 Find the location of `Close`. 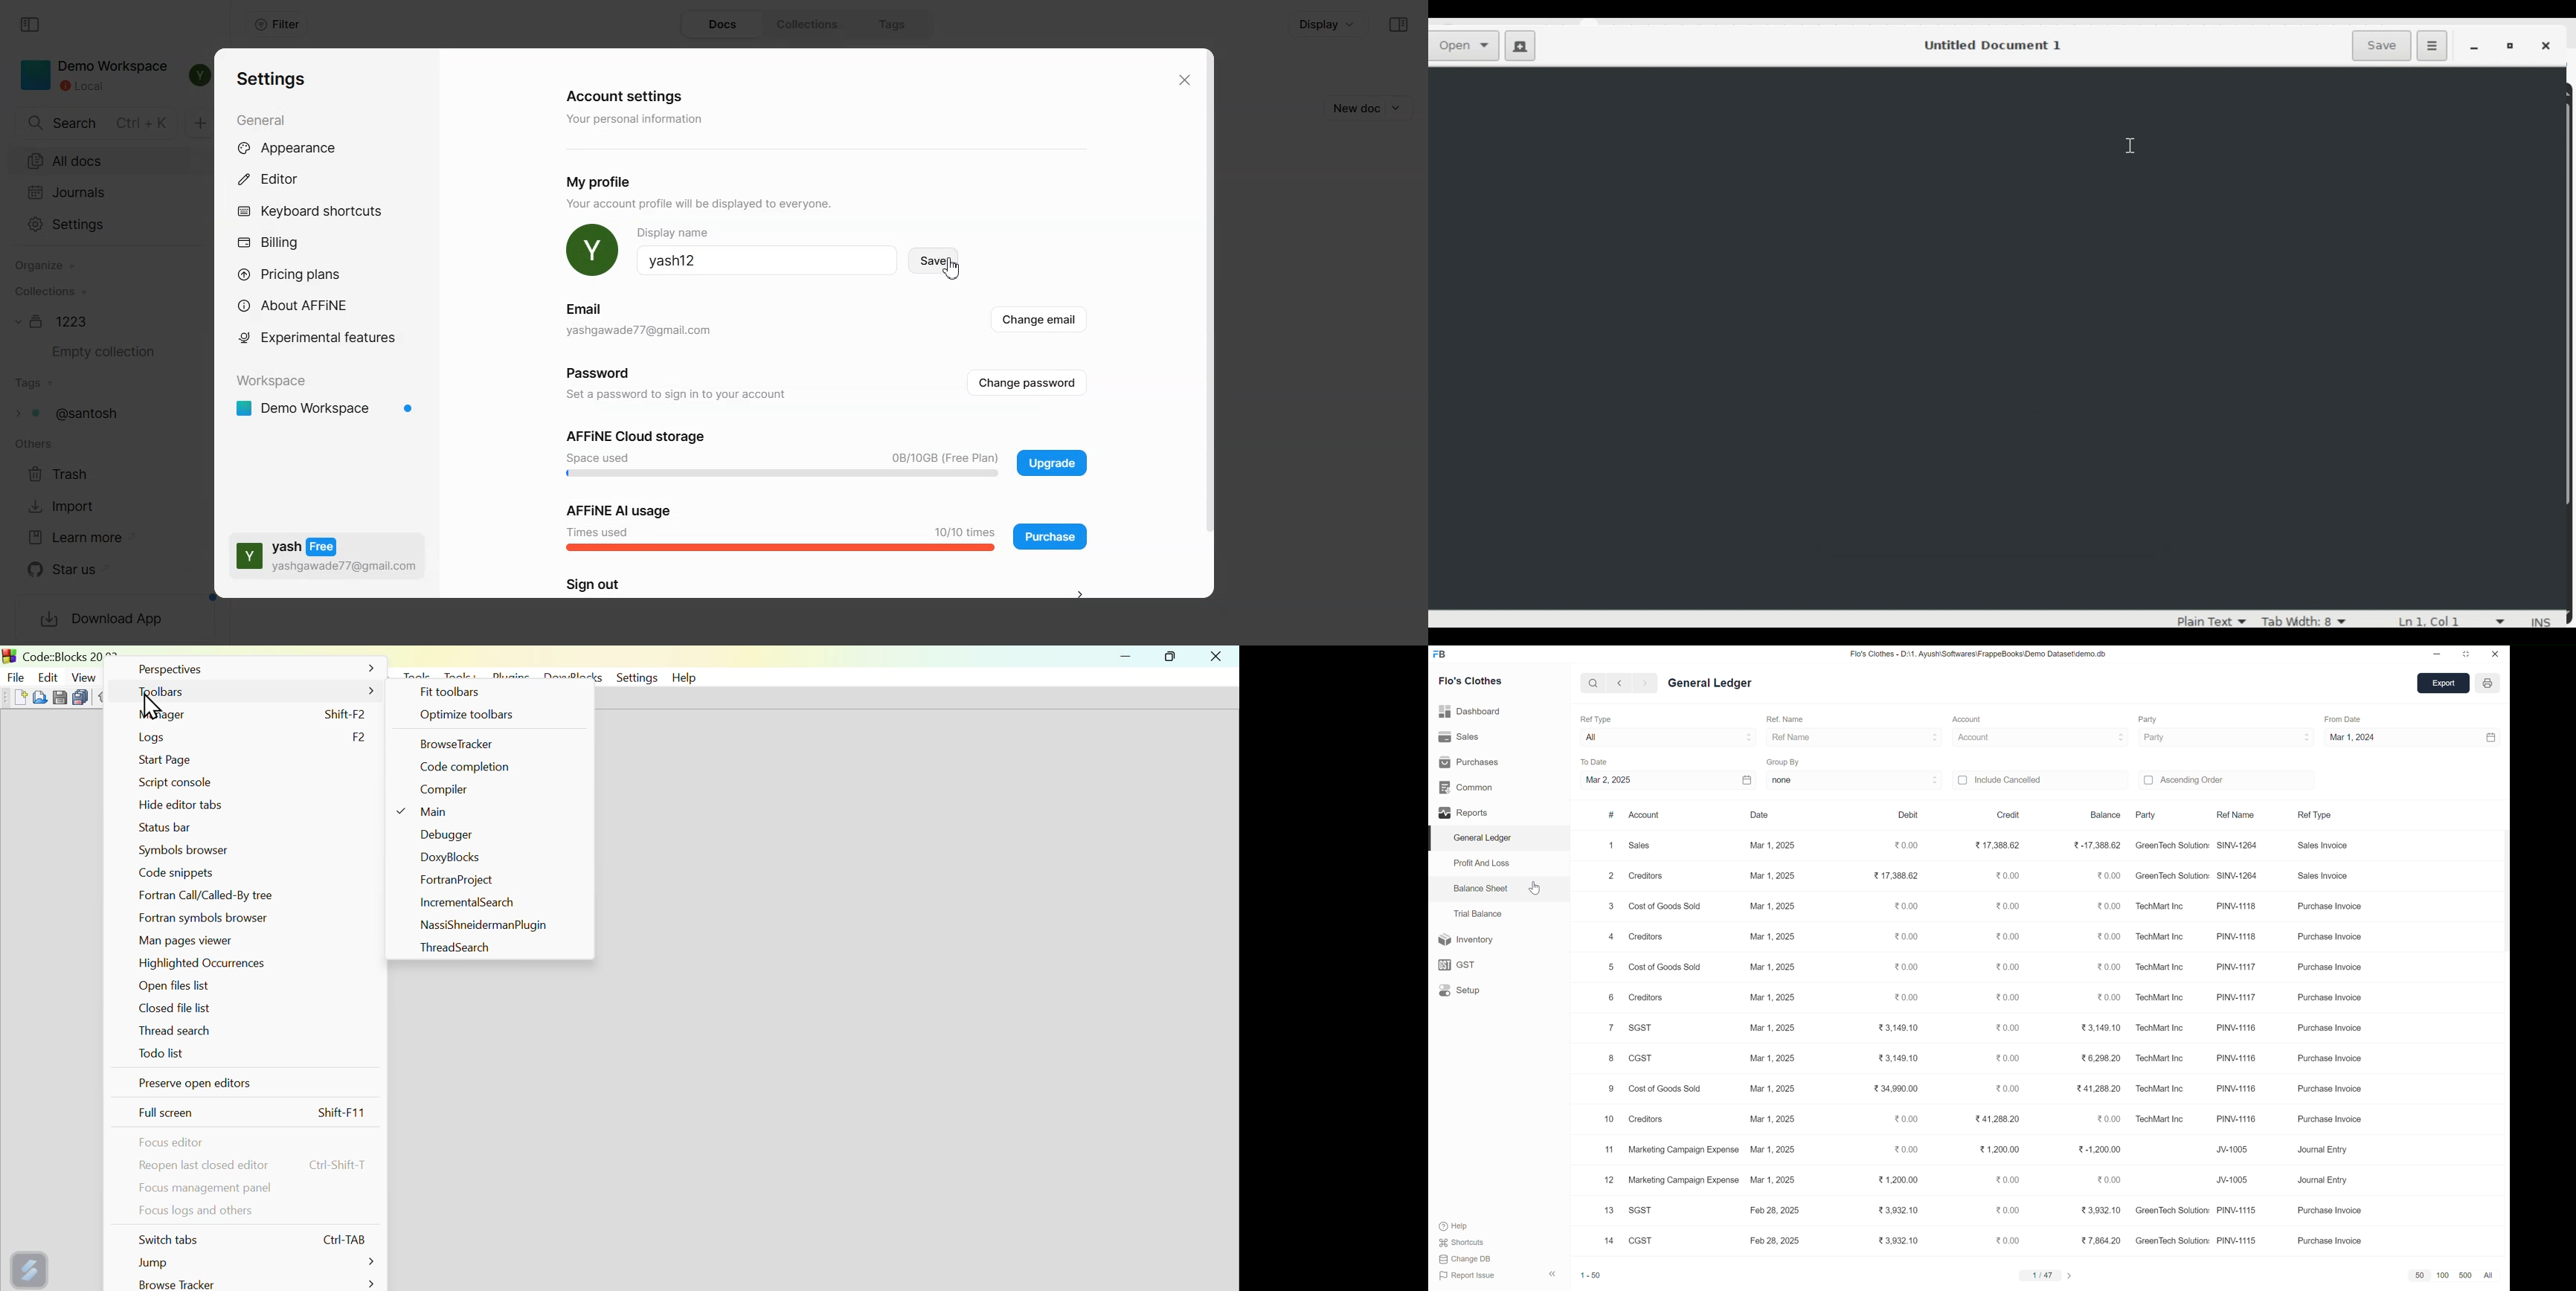

Close is located at coordinates (1182, 80).